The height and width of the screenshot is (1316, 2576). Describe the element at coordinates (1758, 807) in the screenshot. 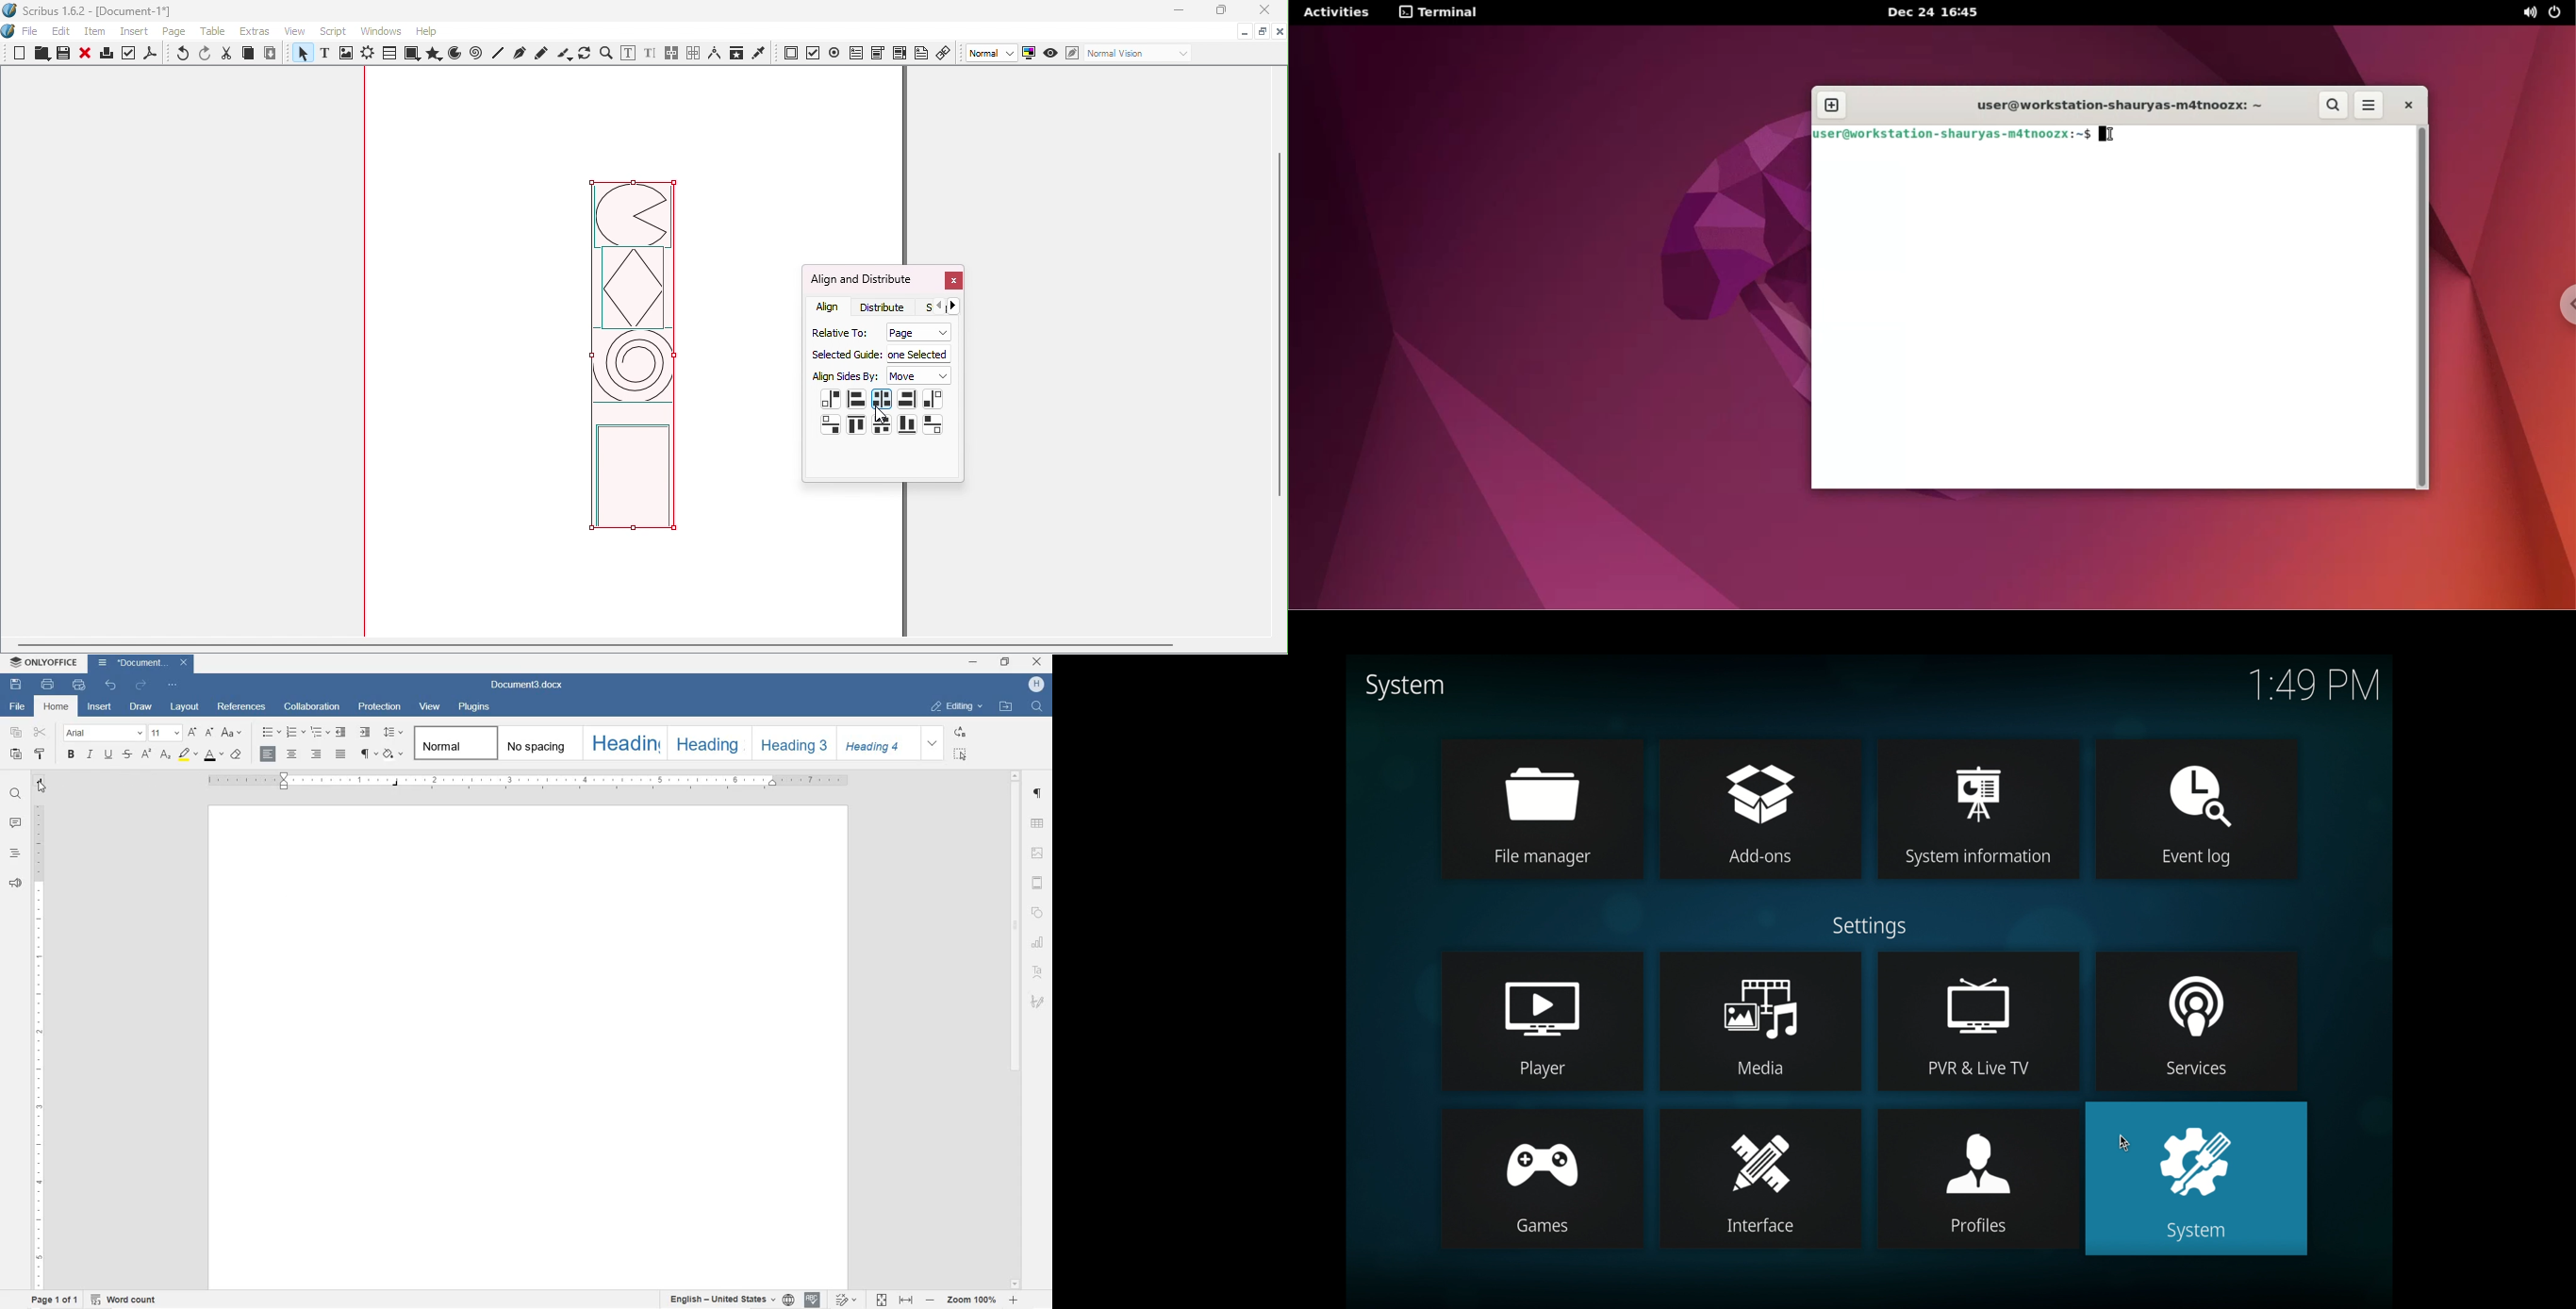

I see `add-ons` at that location.